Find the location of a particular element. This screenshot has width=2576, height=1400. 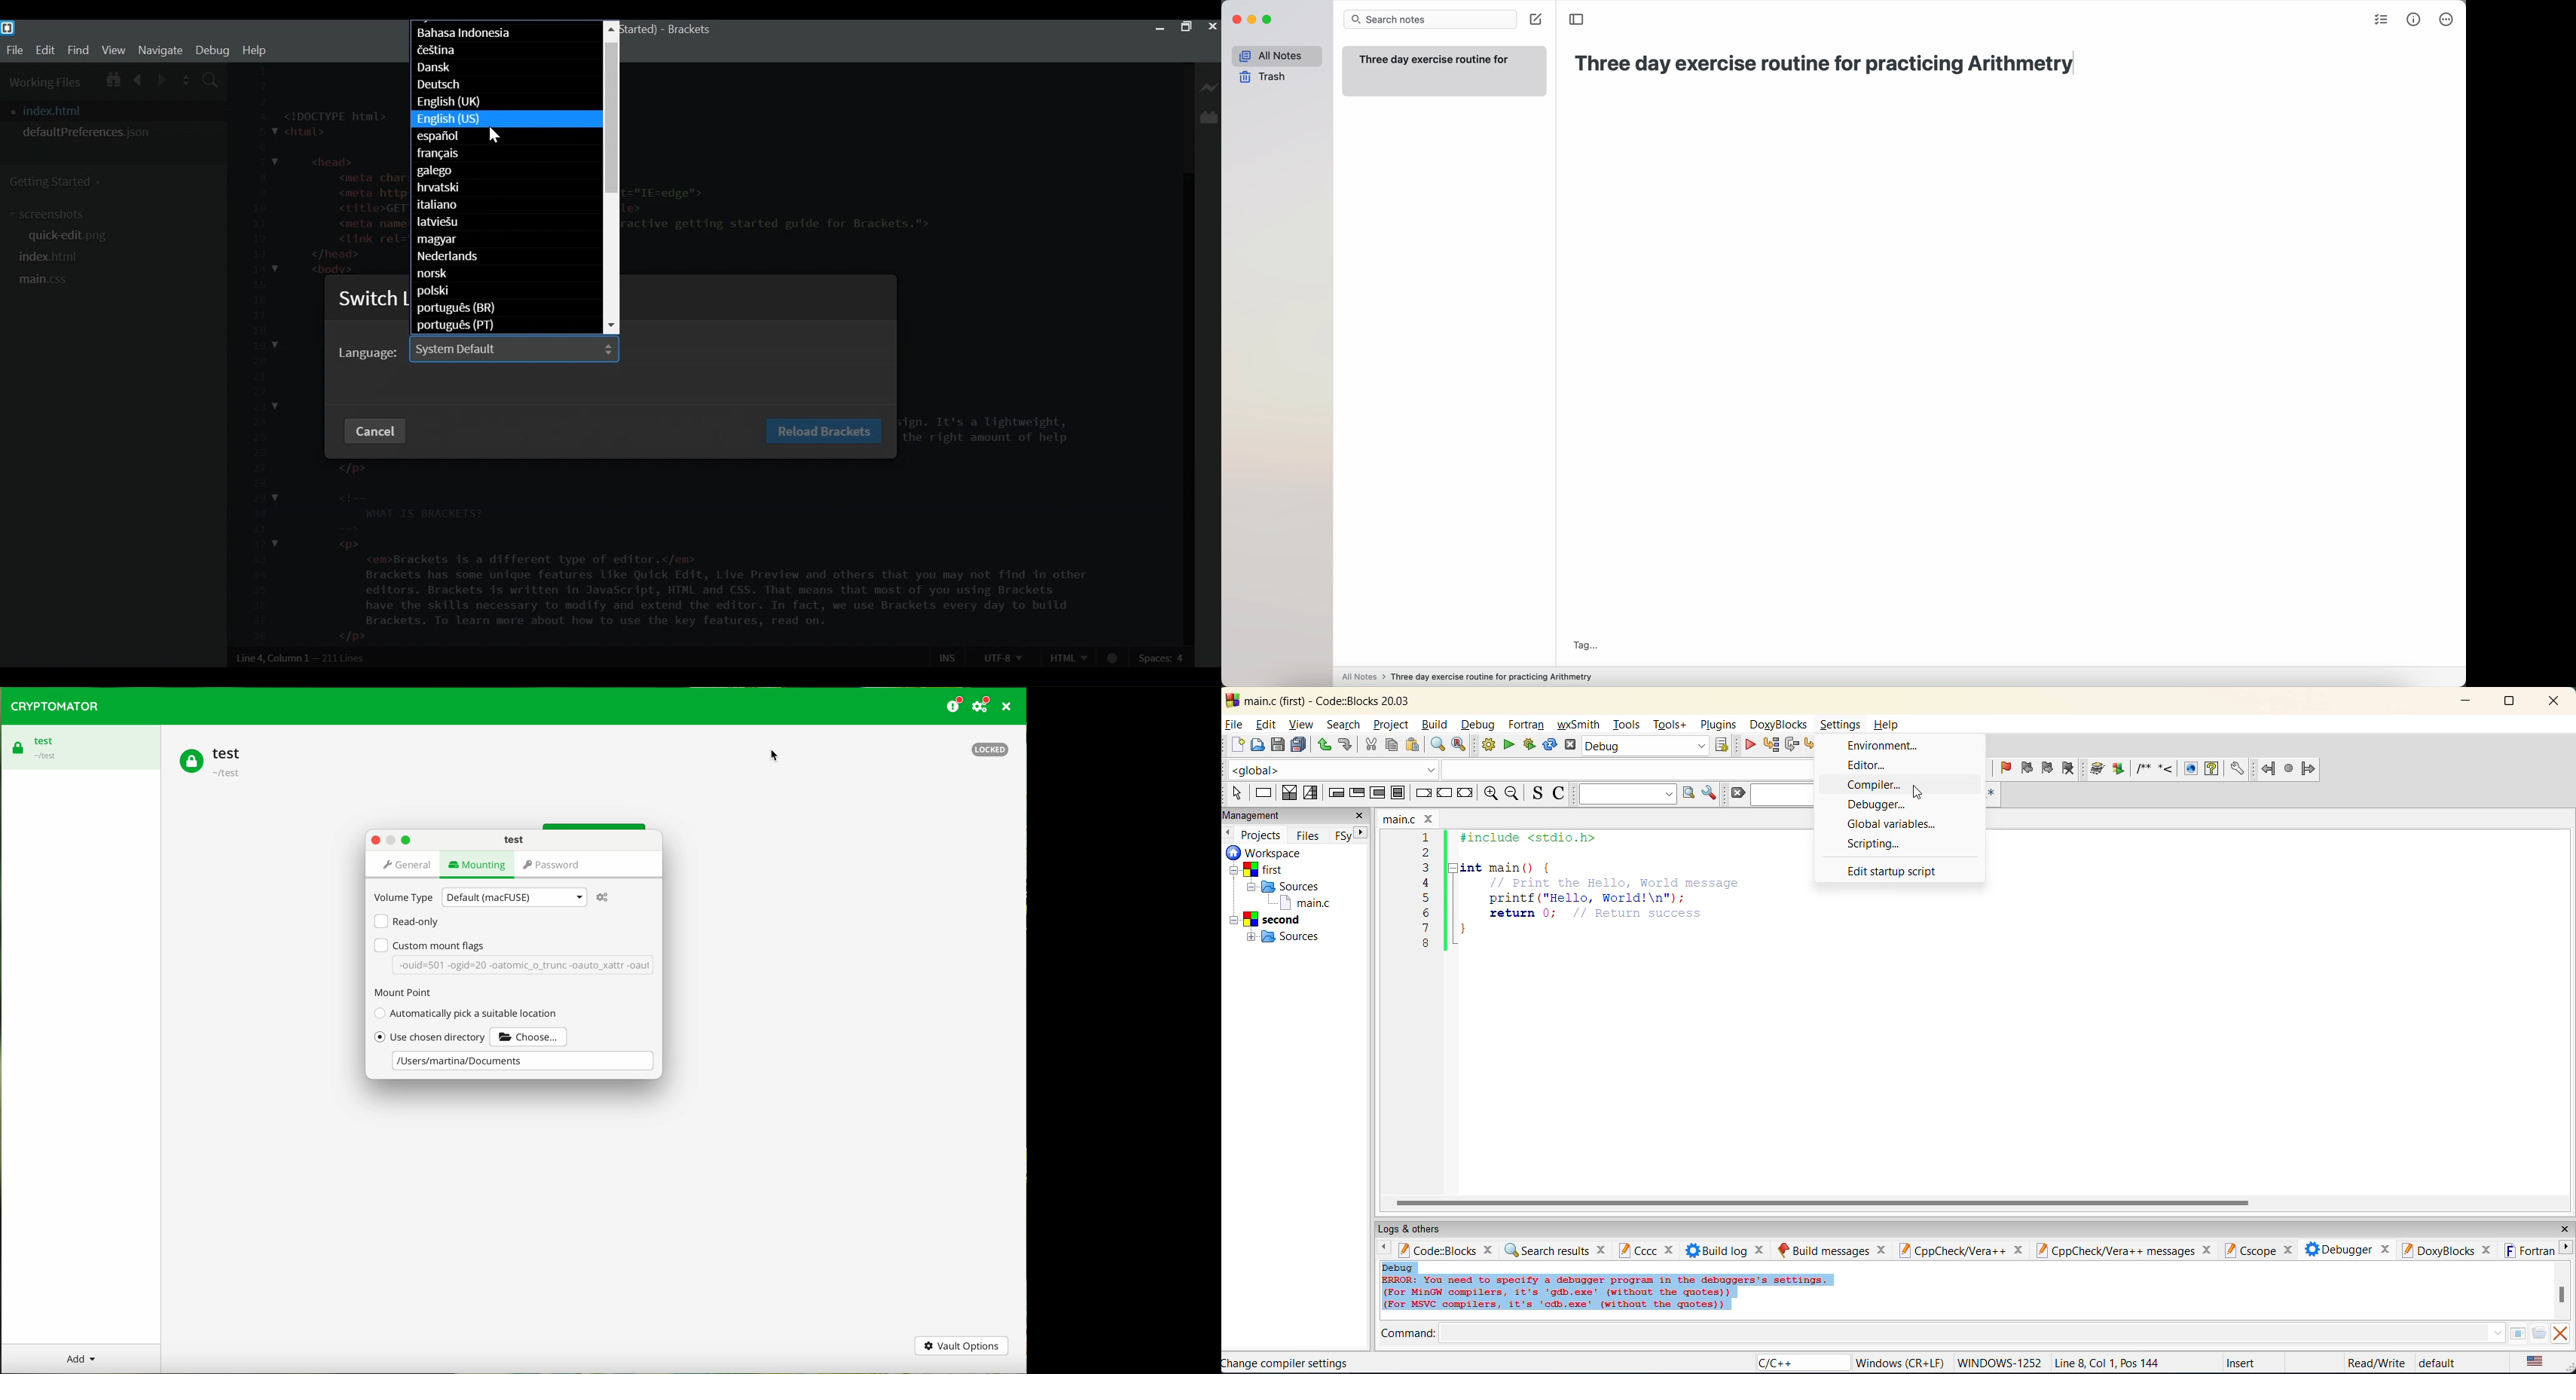

break is located at coordinates (1422, 792).